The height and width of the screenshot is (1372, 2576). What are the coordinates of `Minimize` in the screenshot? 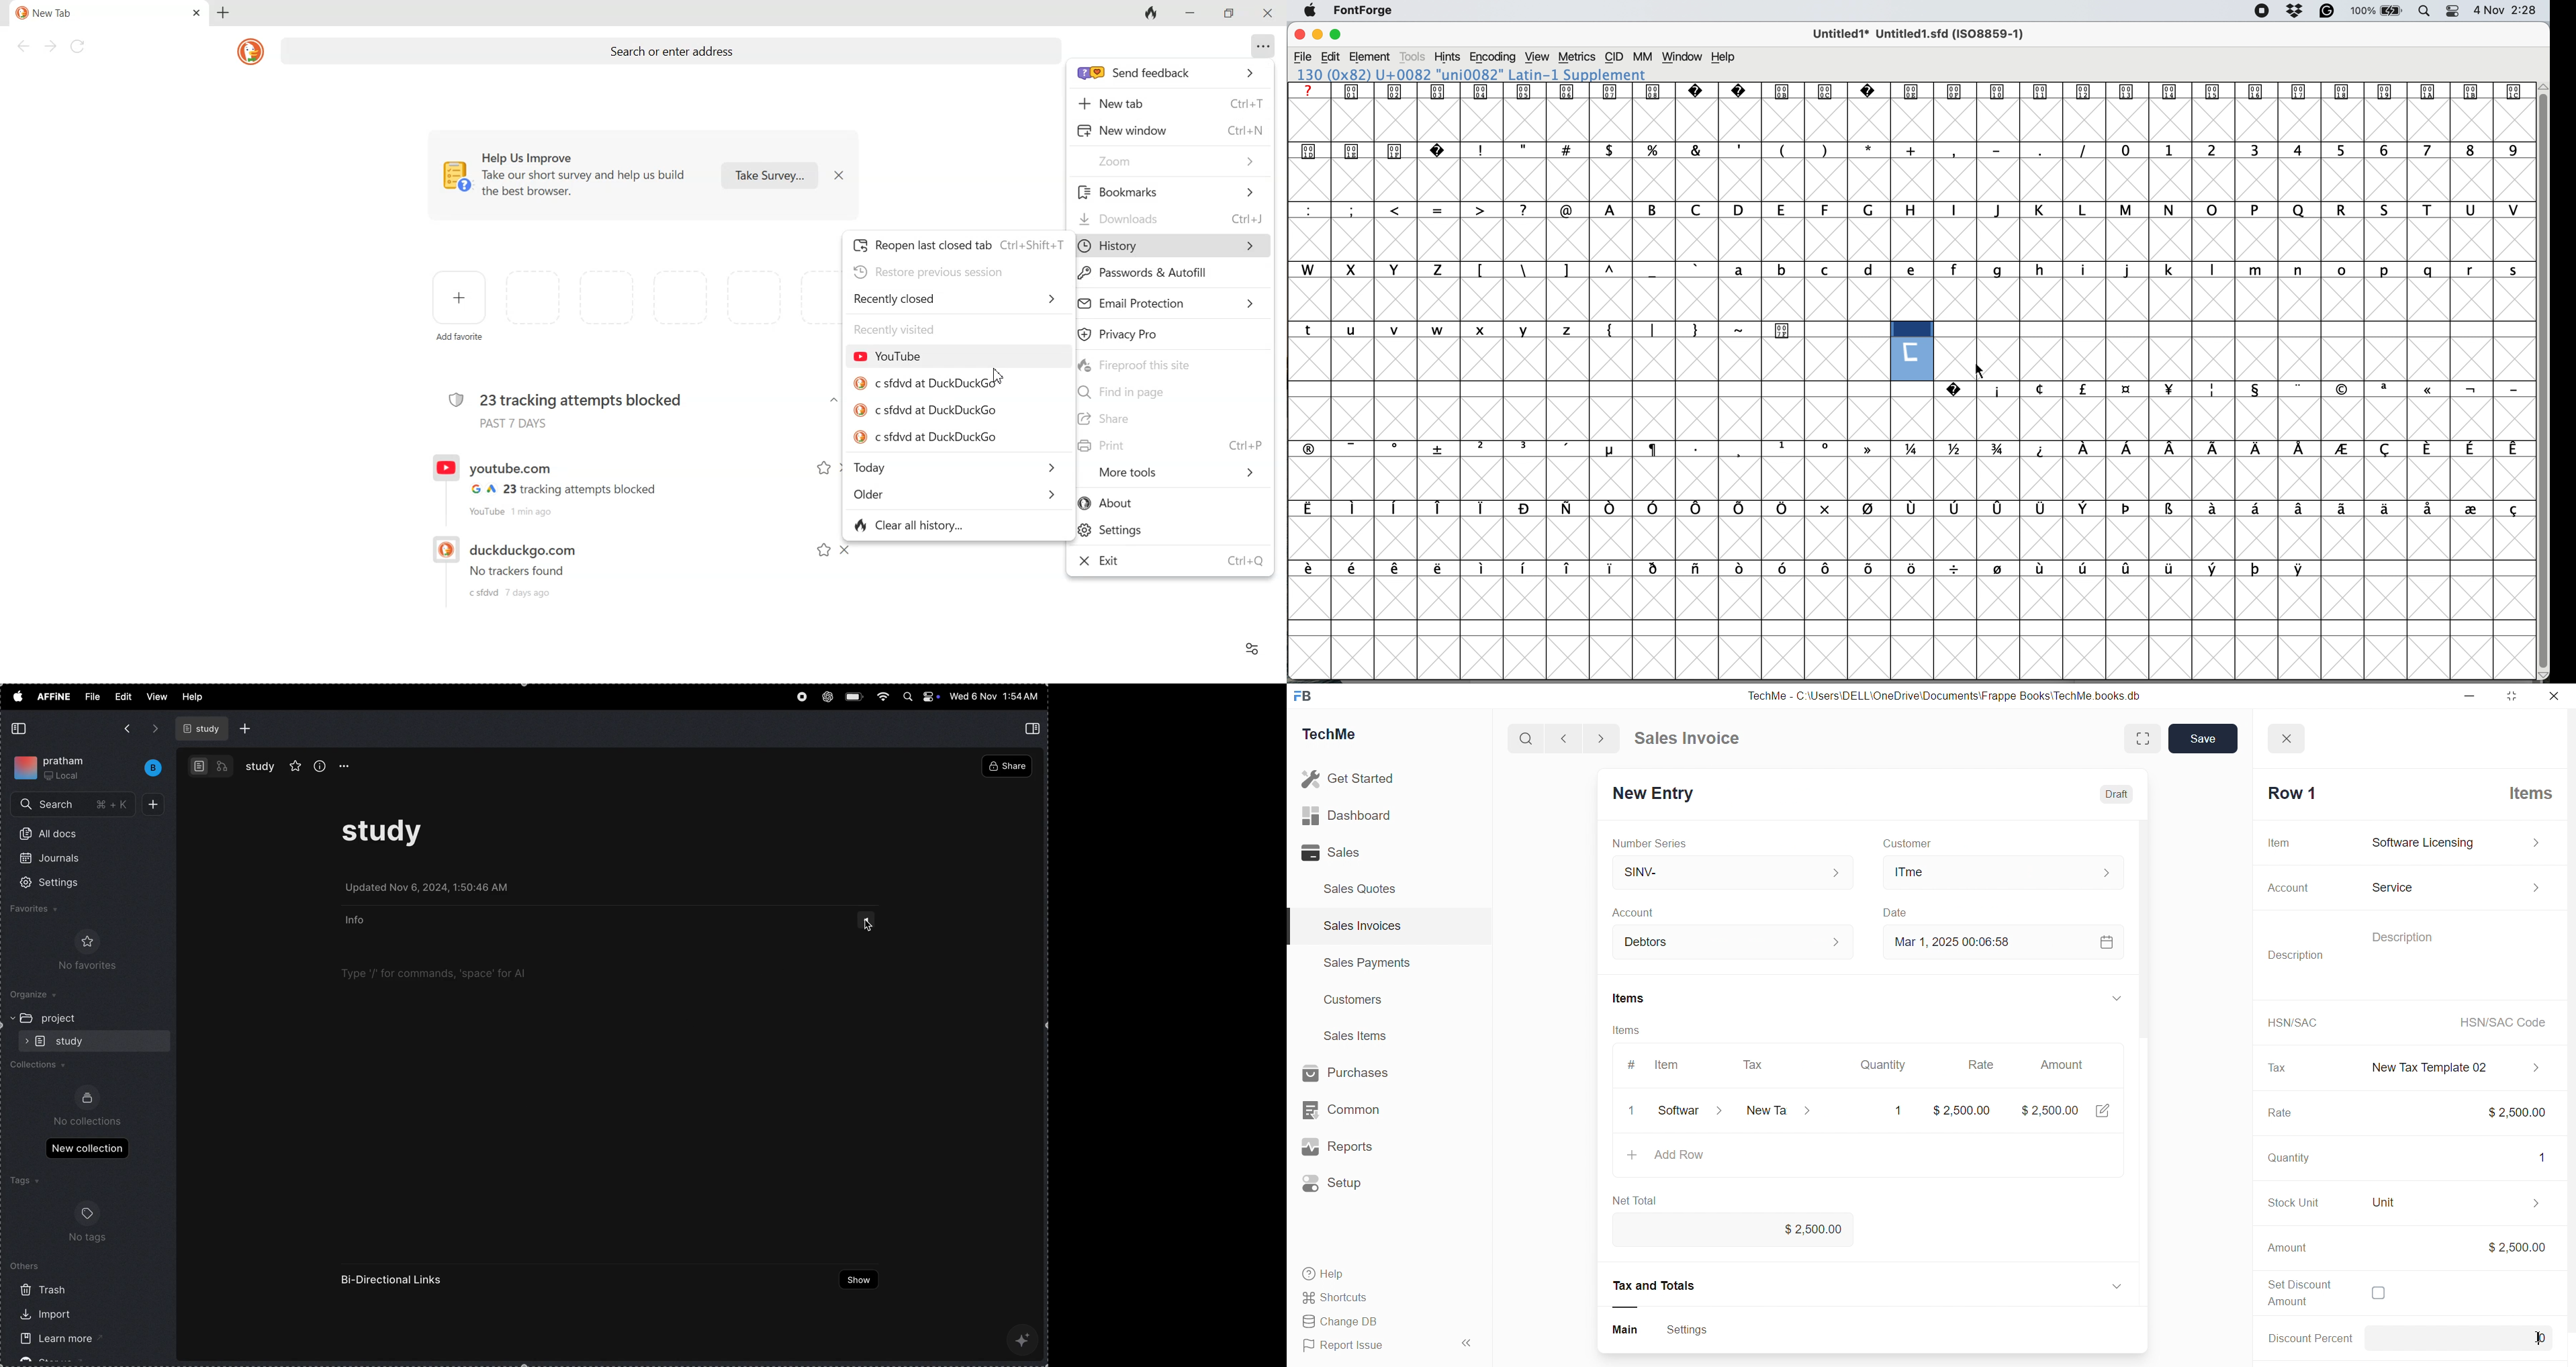 It's located at (1188, 13).